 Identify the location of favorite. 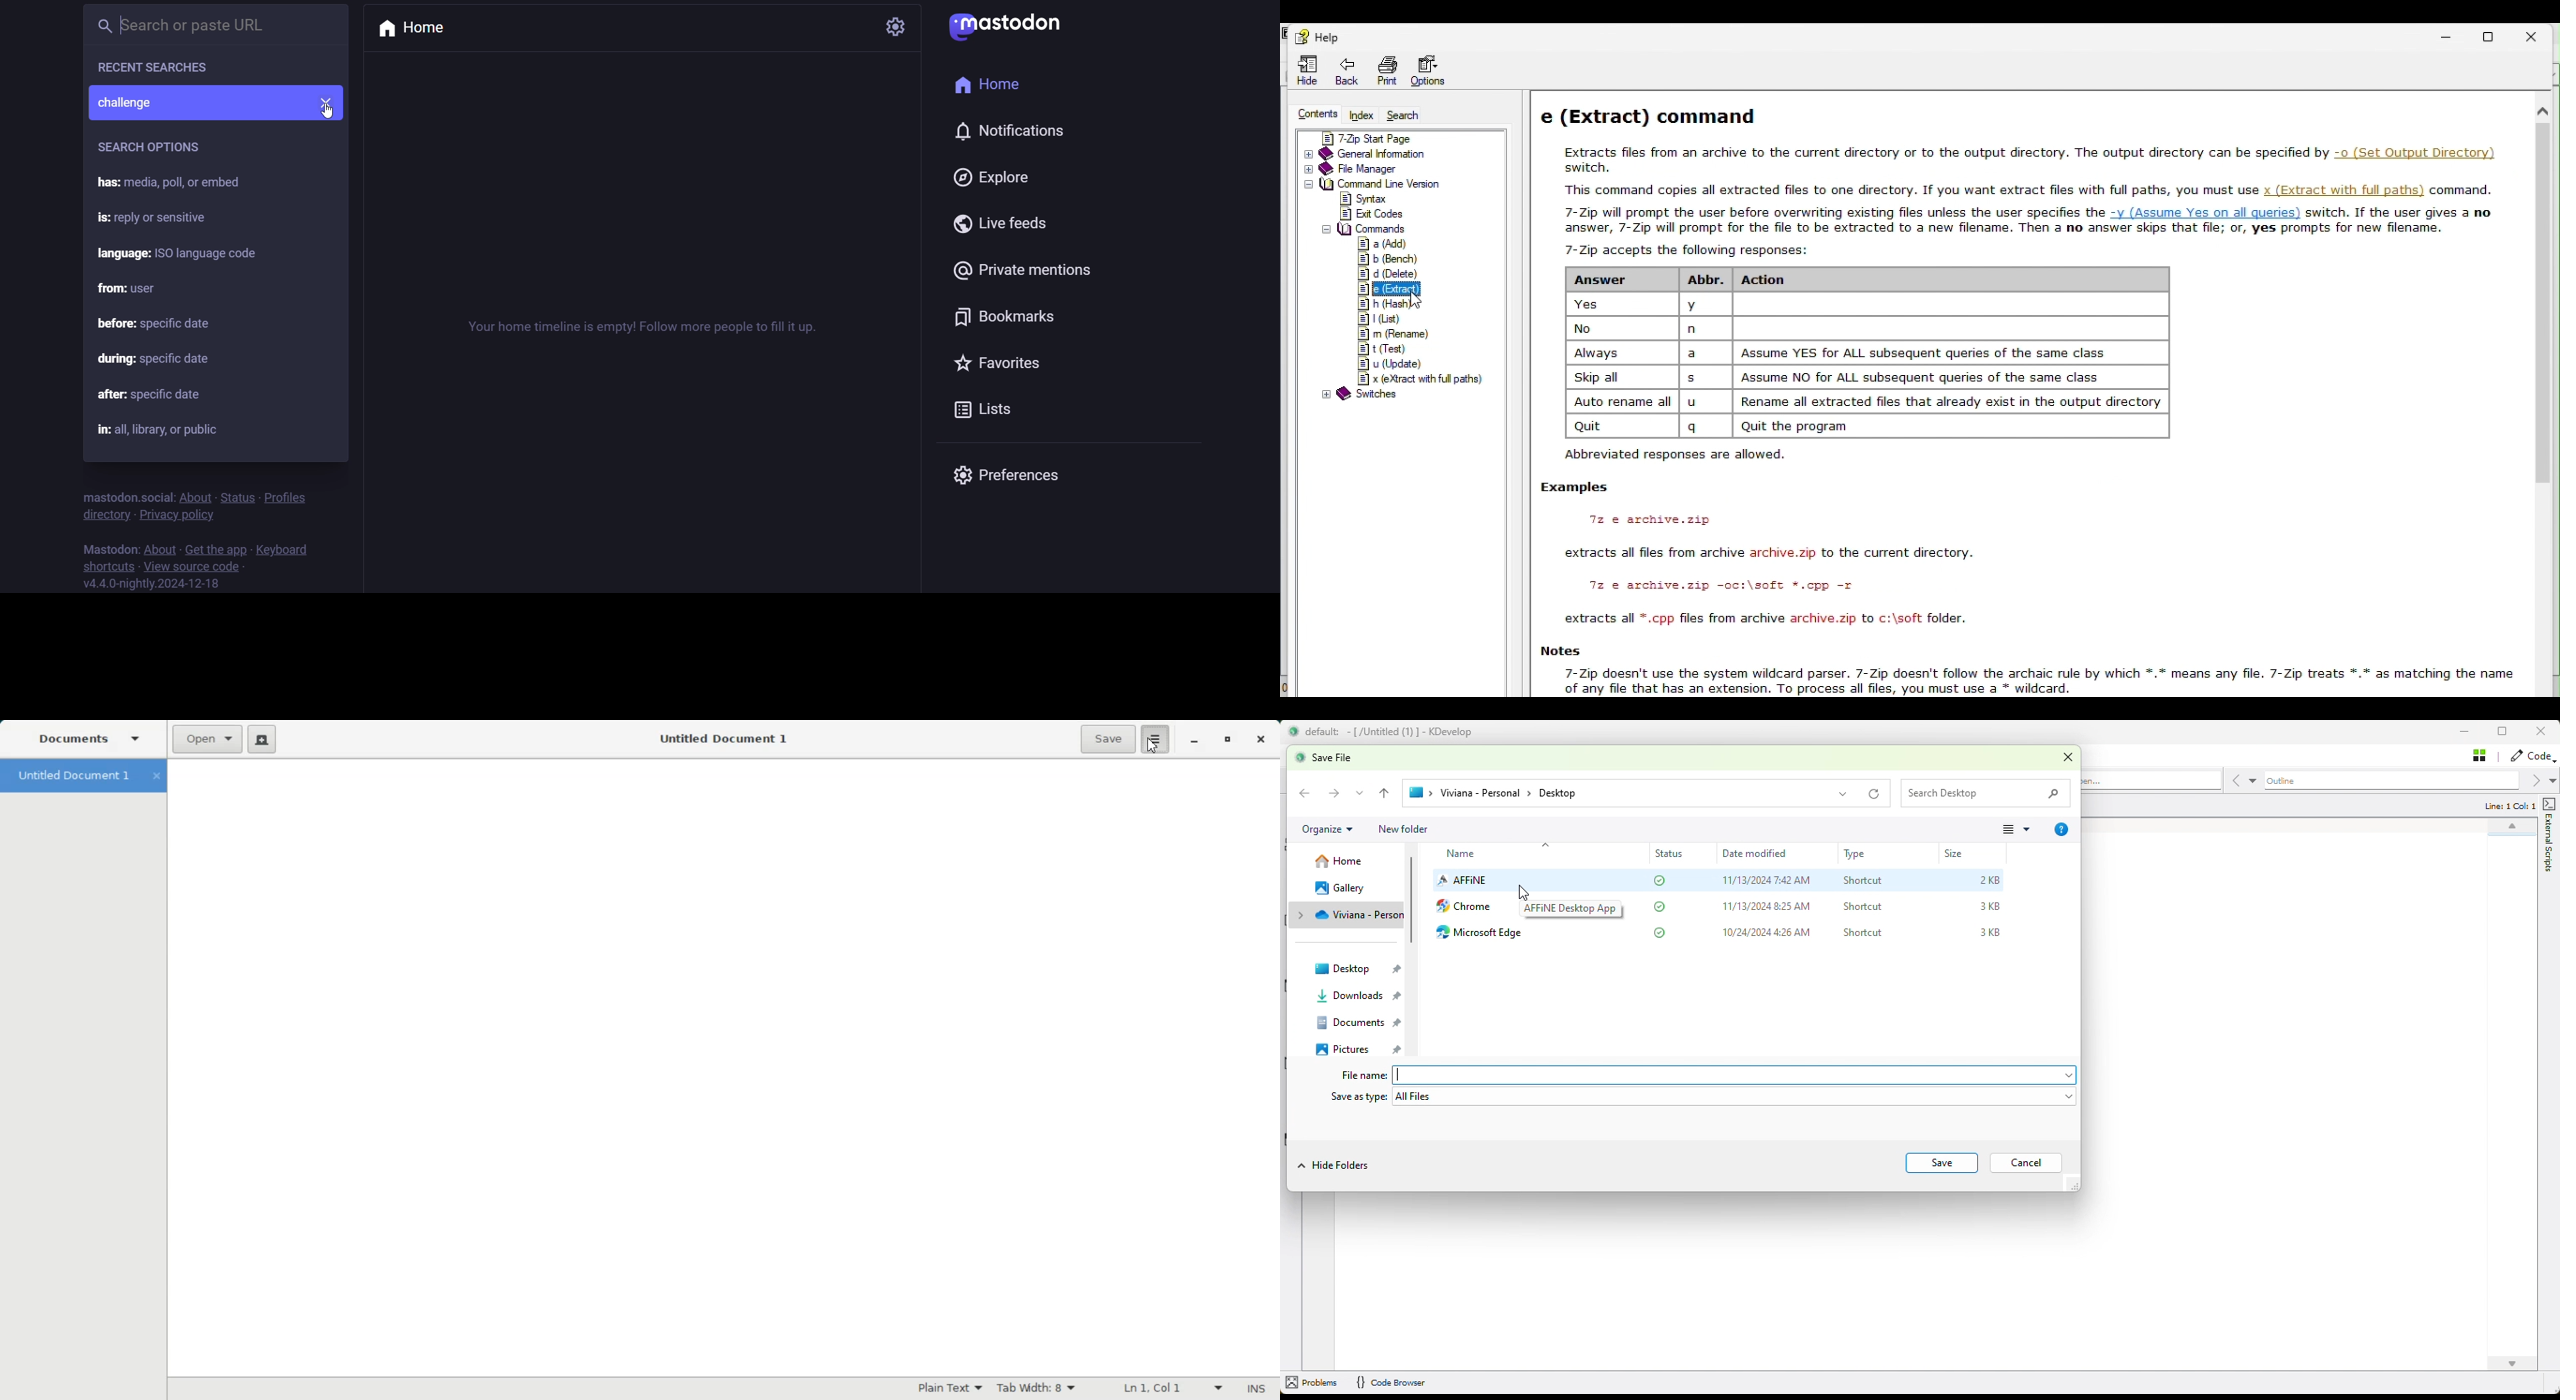
(997, 361).